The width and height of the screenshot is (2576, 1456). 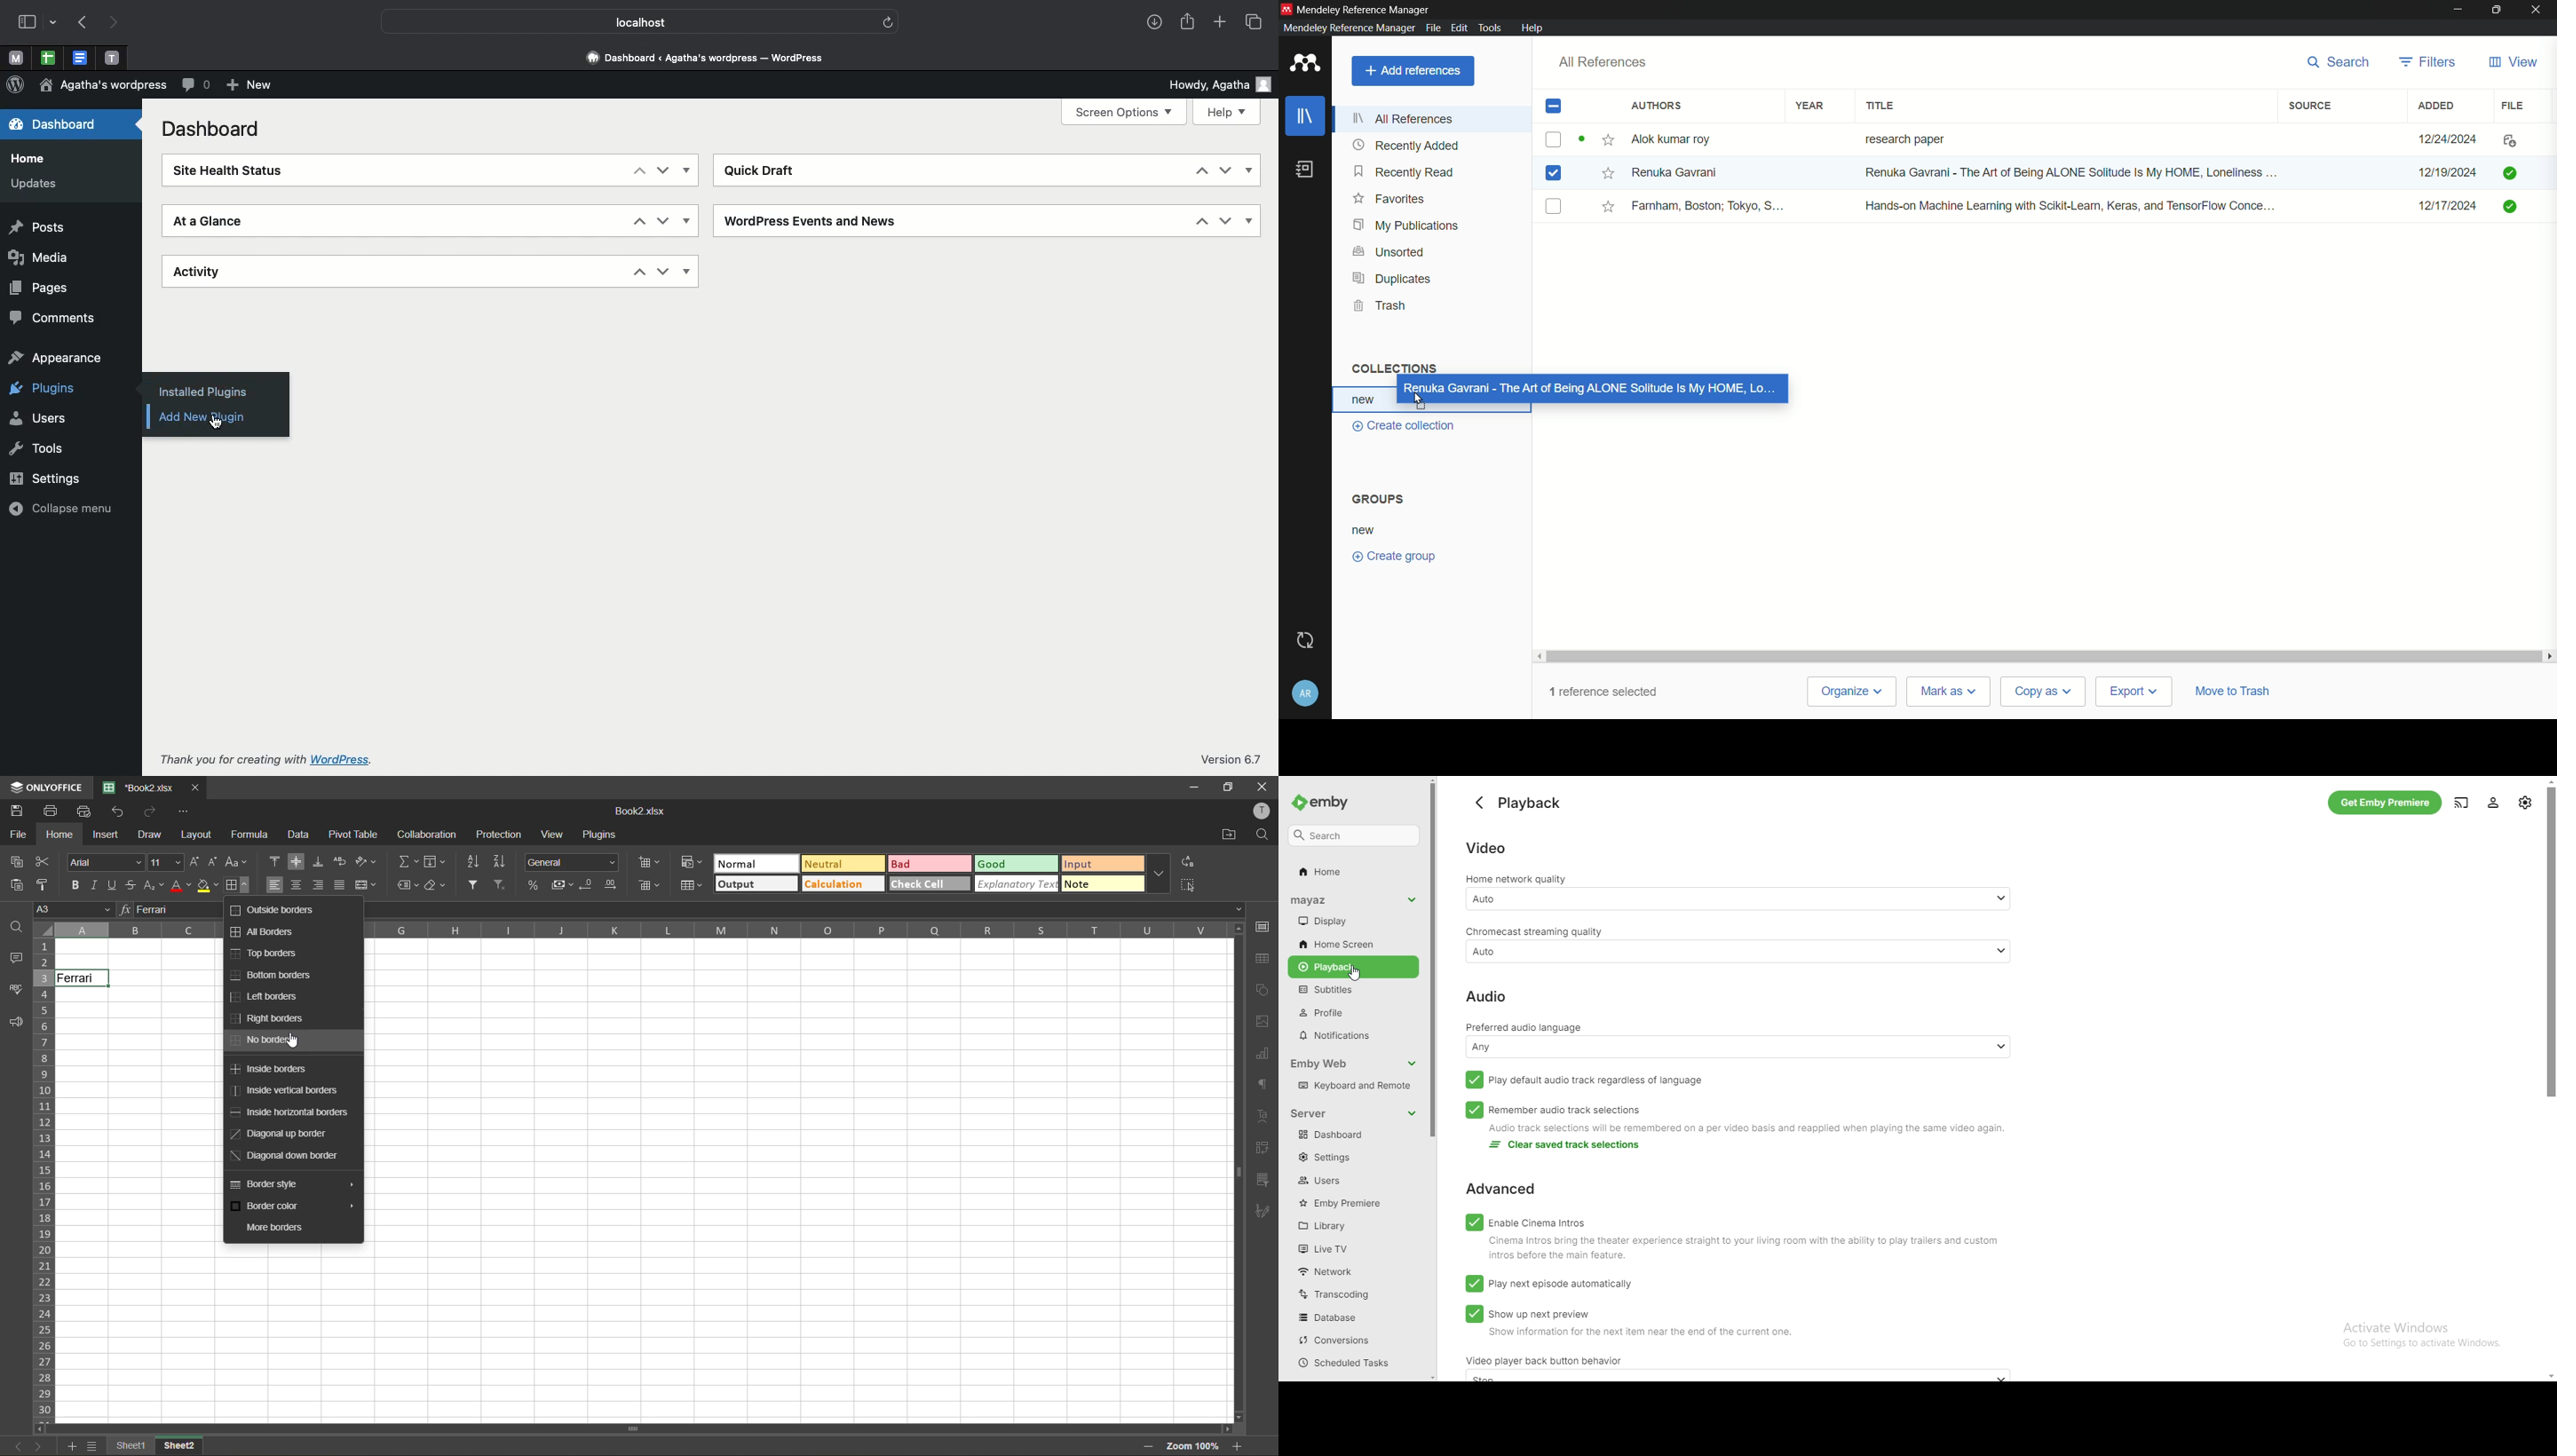 I want to click on row numbers, so click(x=44, y=1181).